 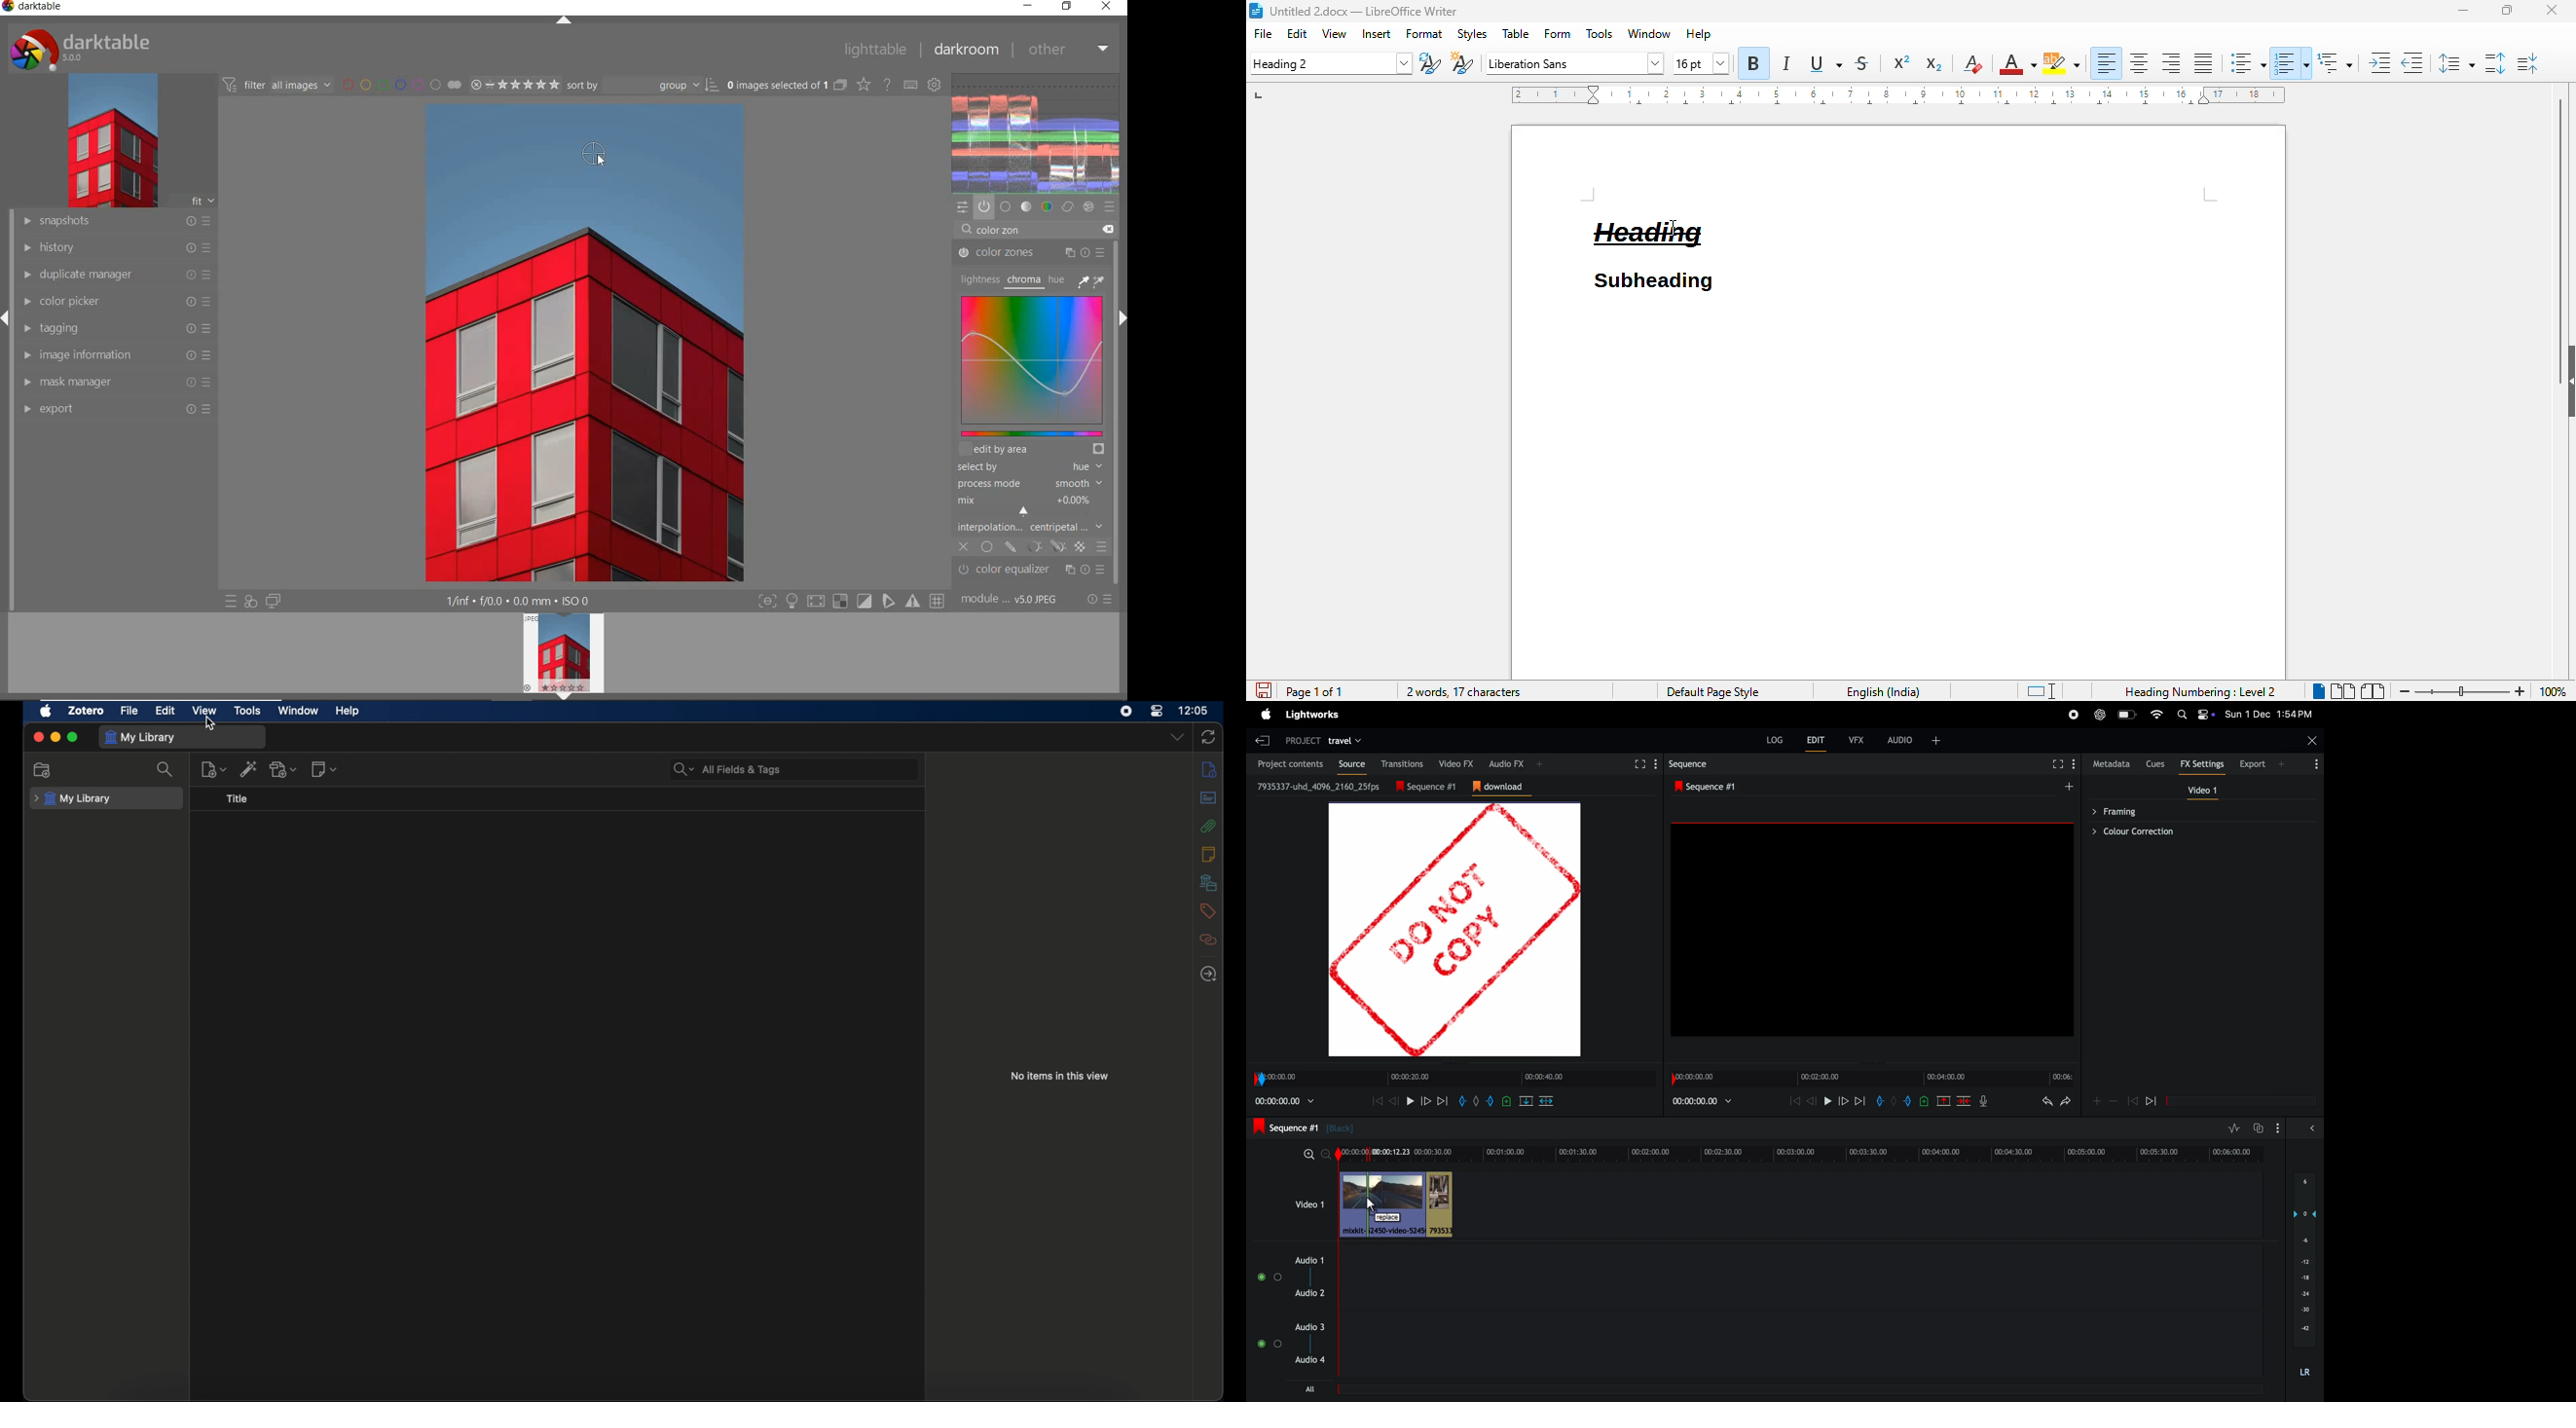 What do you see at coordinates (2453, 63) in the screenshot?
I see `set line spacing` at bounding box center [2453, 63].